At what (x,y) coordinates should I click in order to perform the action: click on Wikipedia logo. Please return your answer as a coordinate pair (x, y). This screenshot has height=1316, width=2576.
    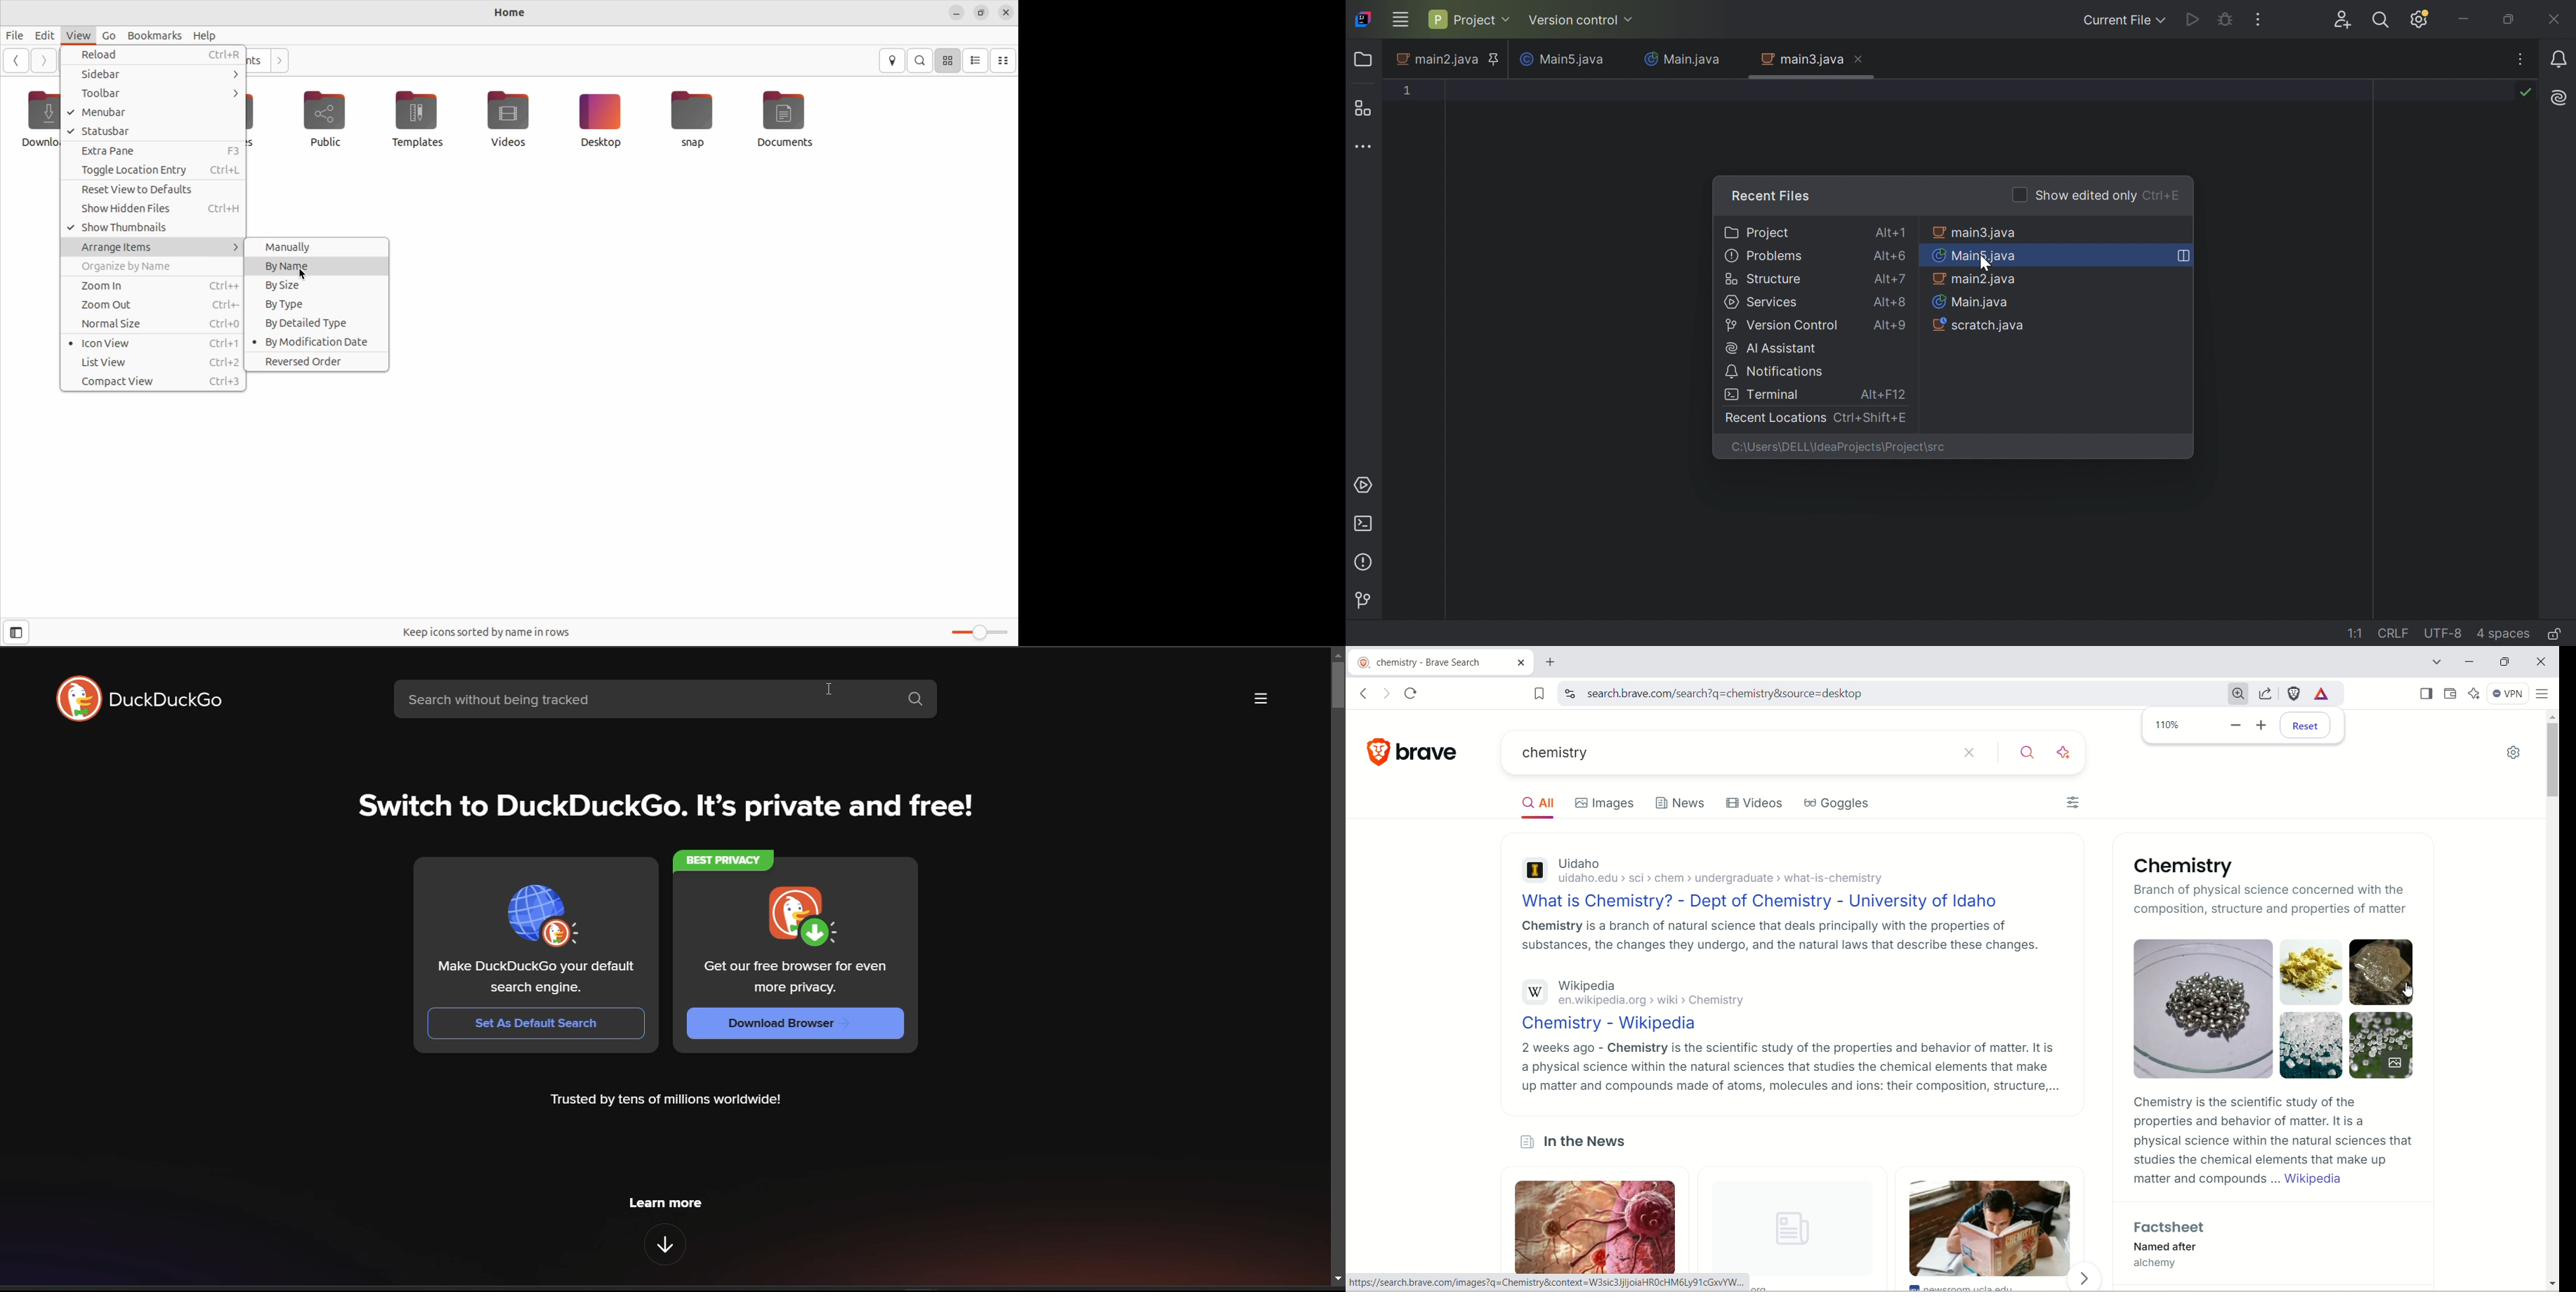
    Looking at the image, I should click on (1535, 992).